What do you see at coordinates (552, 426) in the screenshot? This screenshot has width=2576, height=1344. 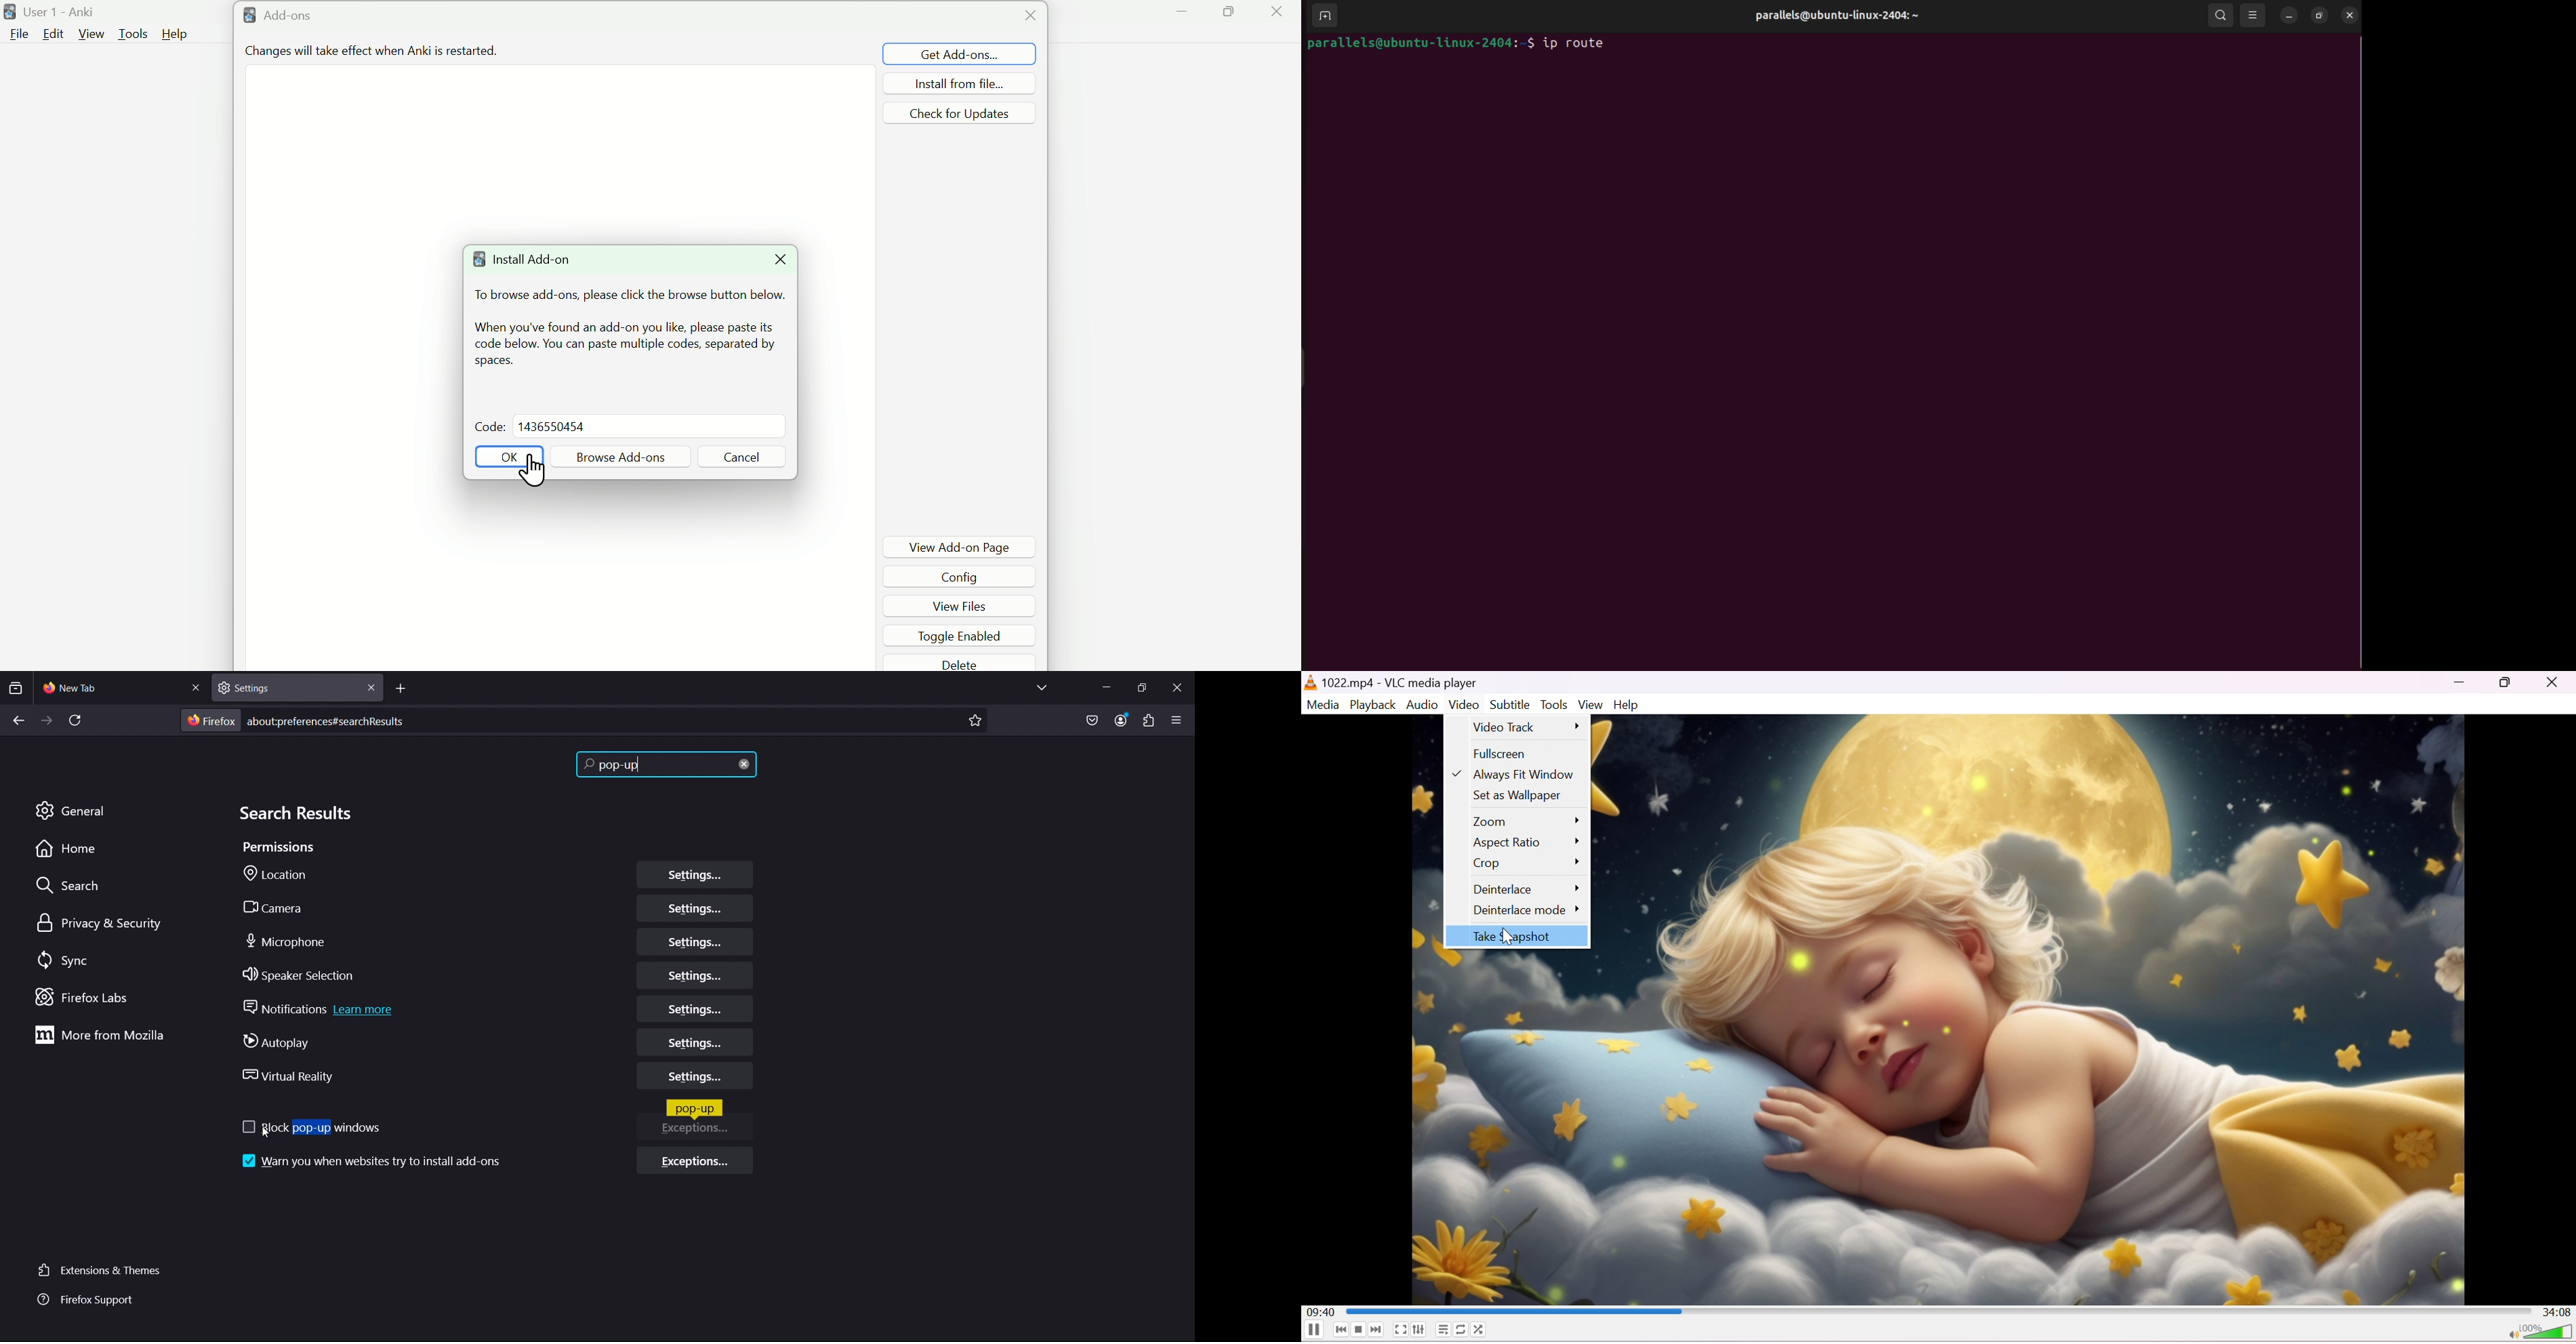 I see `1436550454` at bounding box center [552, 426].